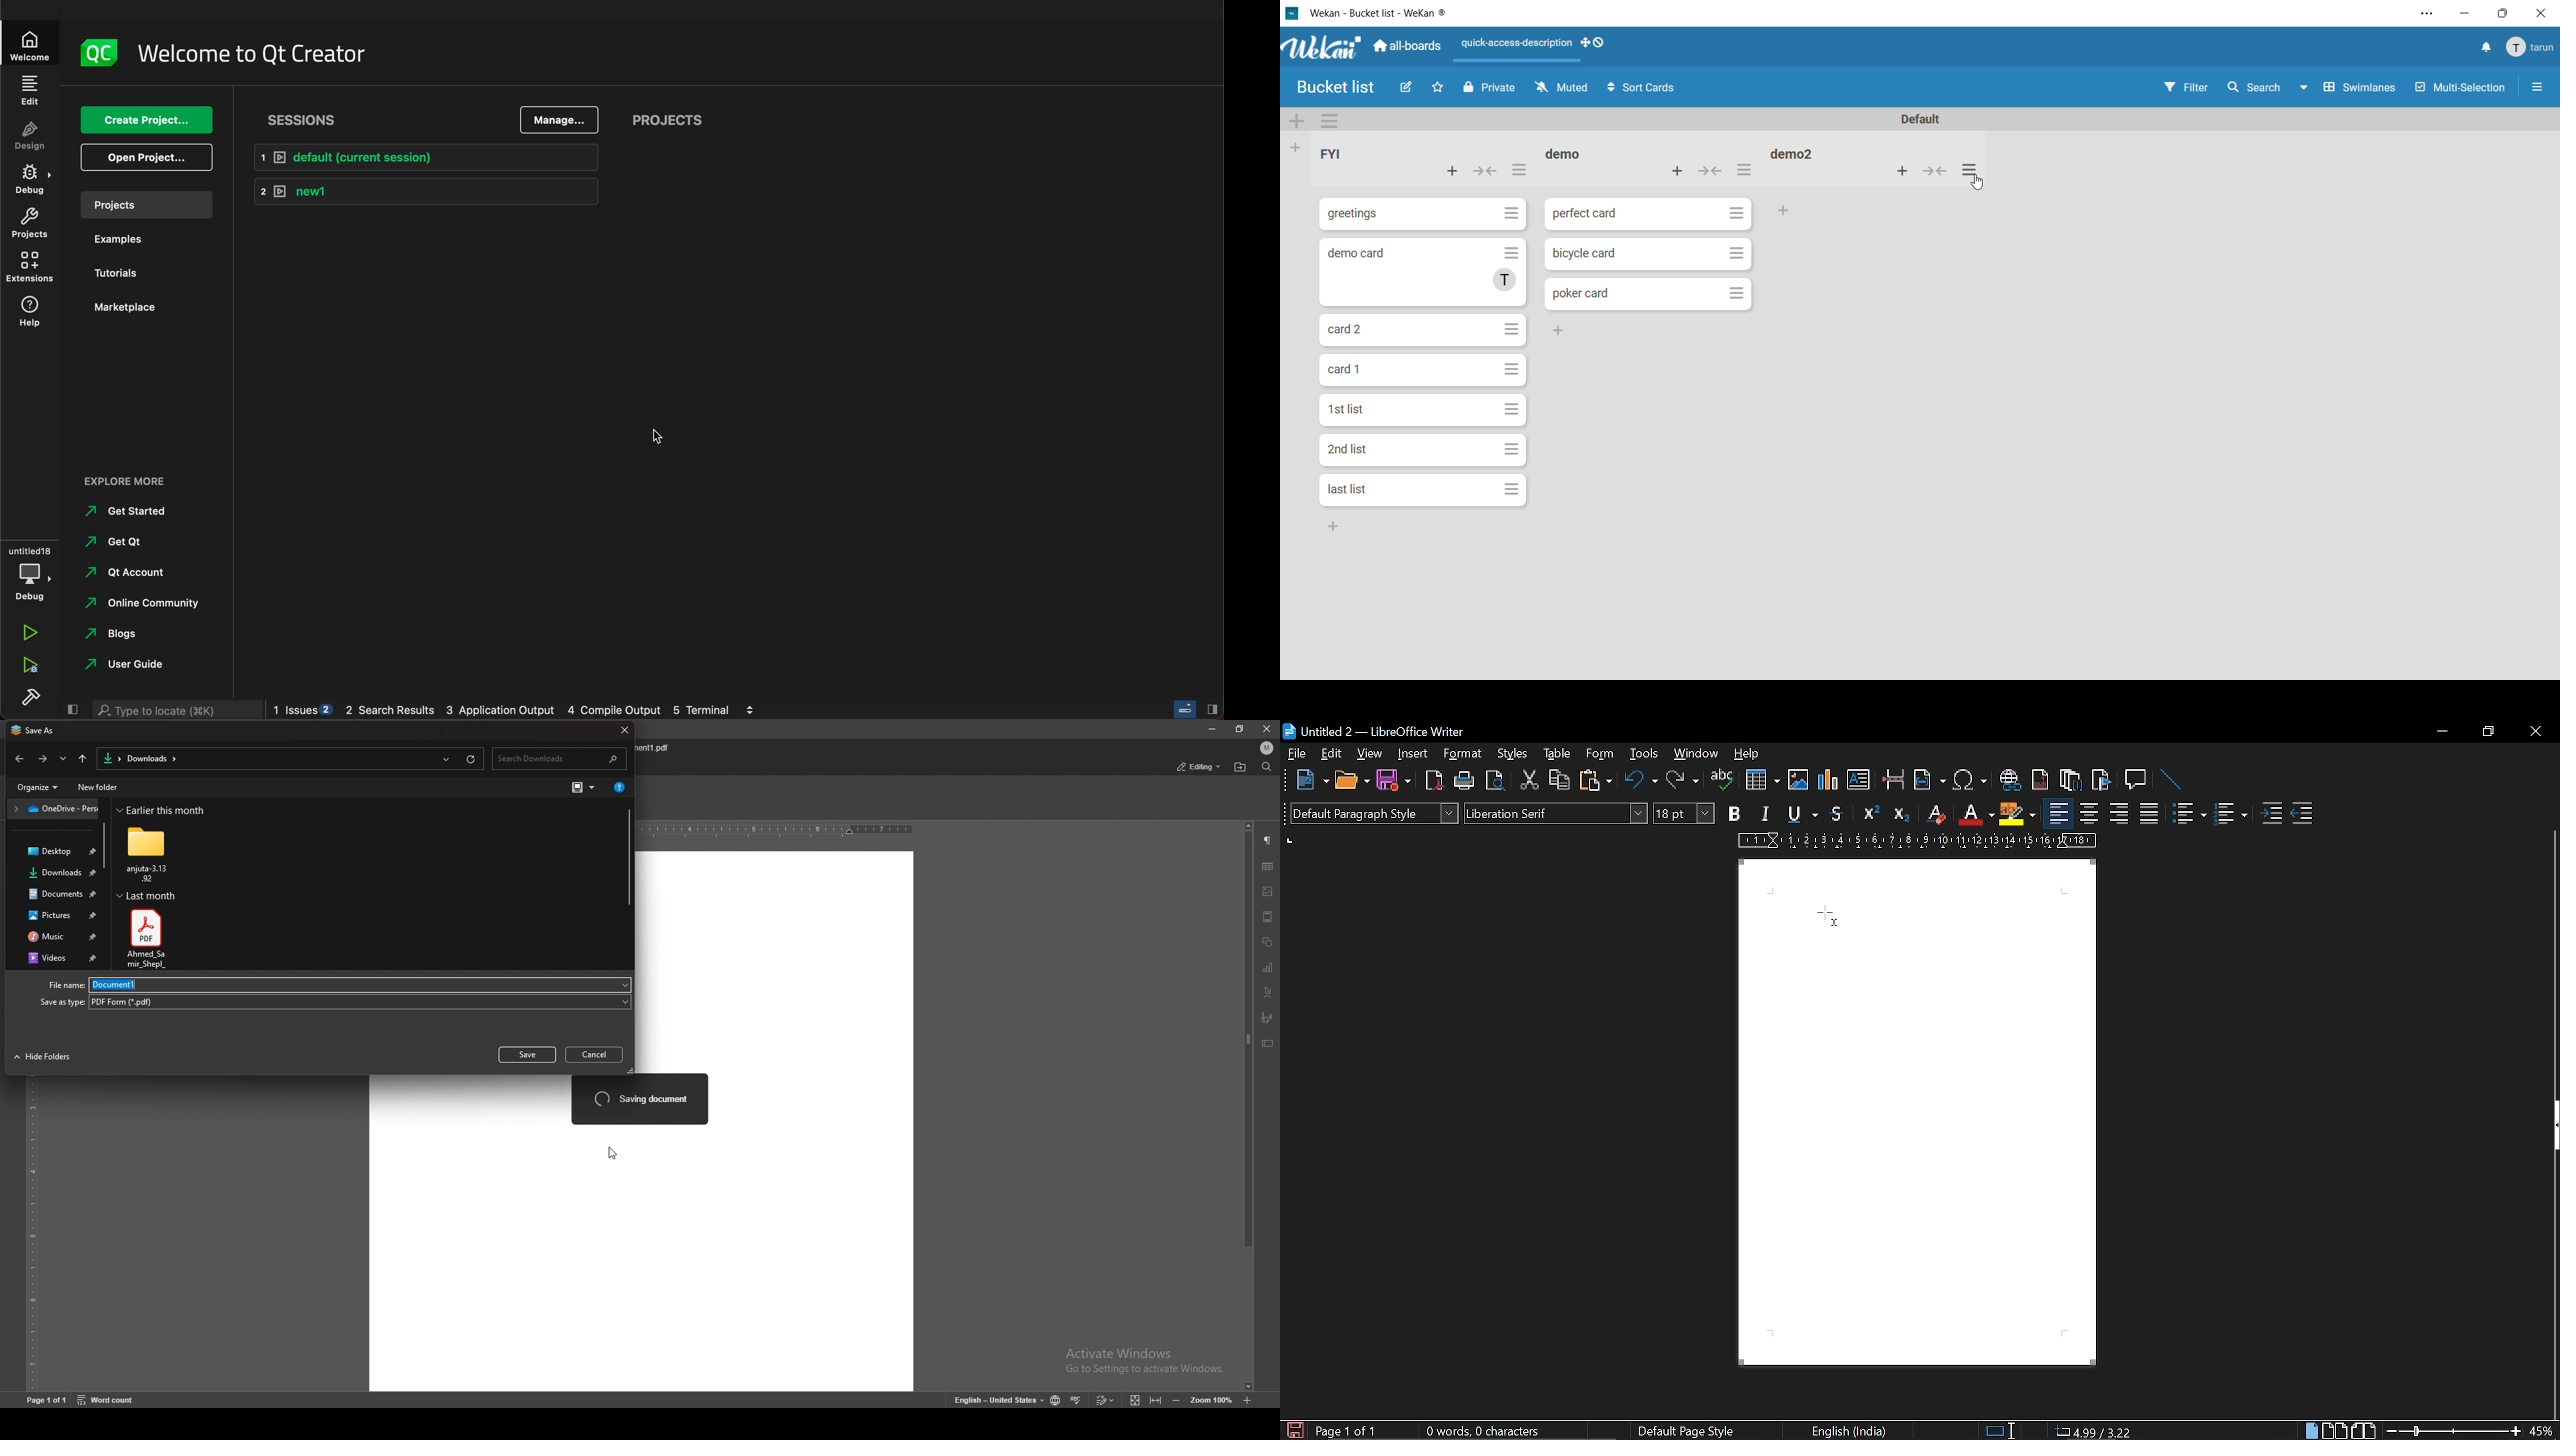 The image size is (2576, 1456). Describe the element at coordinates (1934, 814) in the screenshot. I see `eraser` at that location.